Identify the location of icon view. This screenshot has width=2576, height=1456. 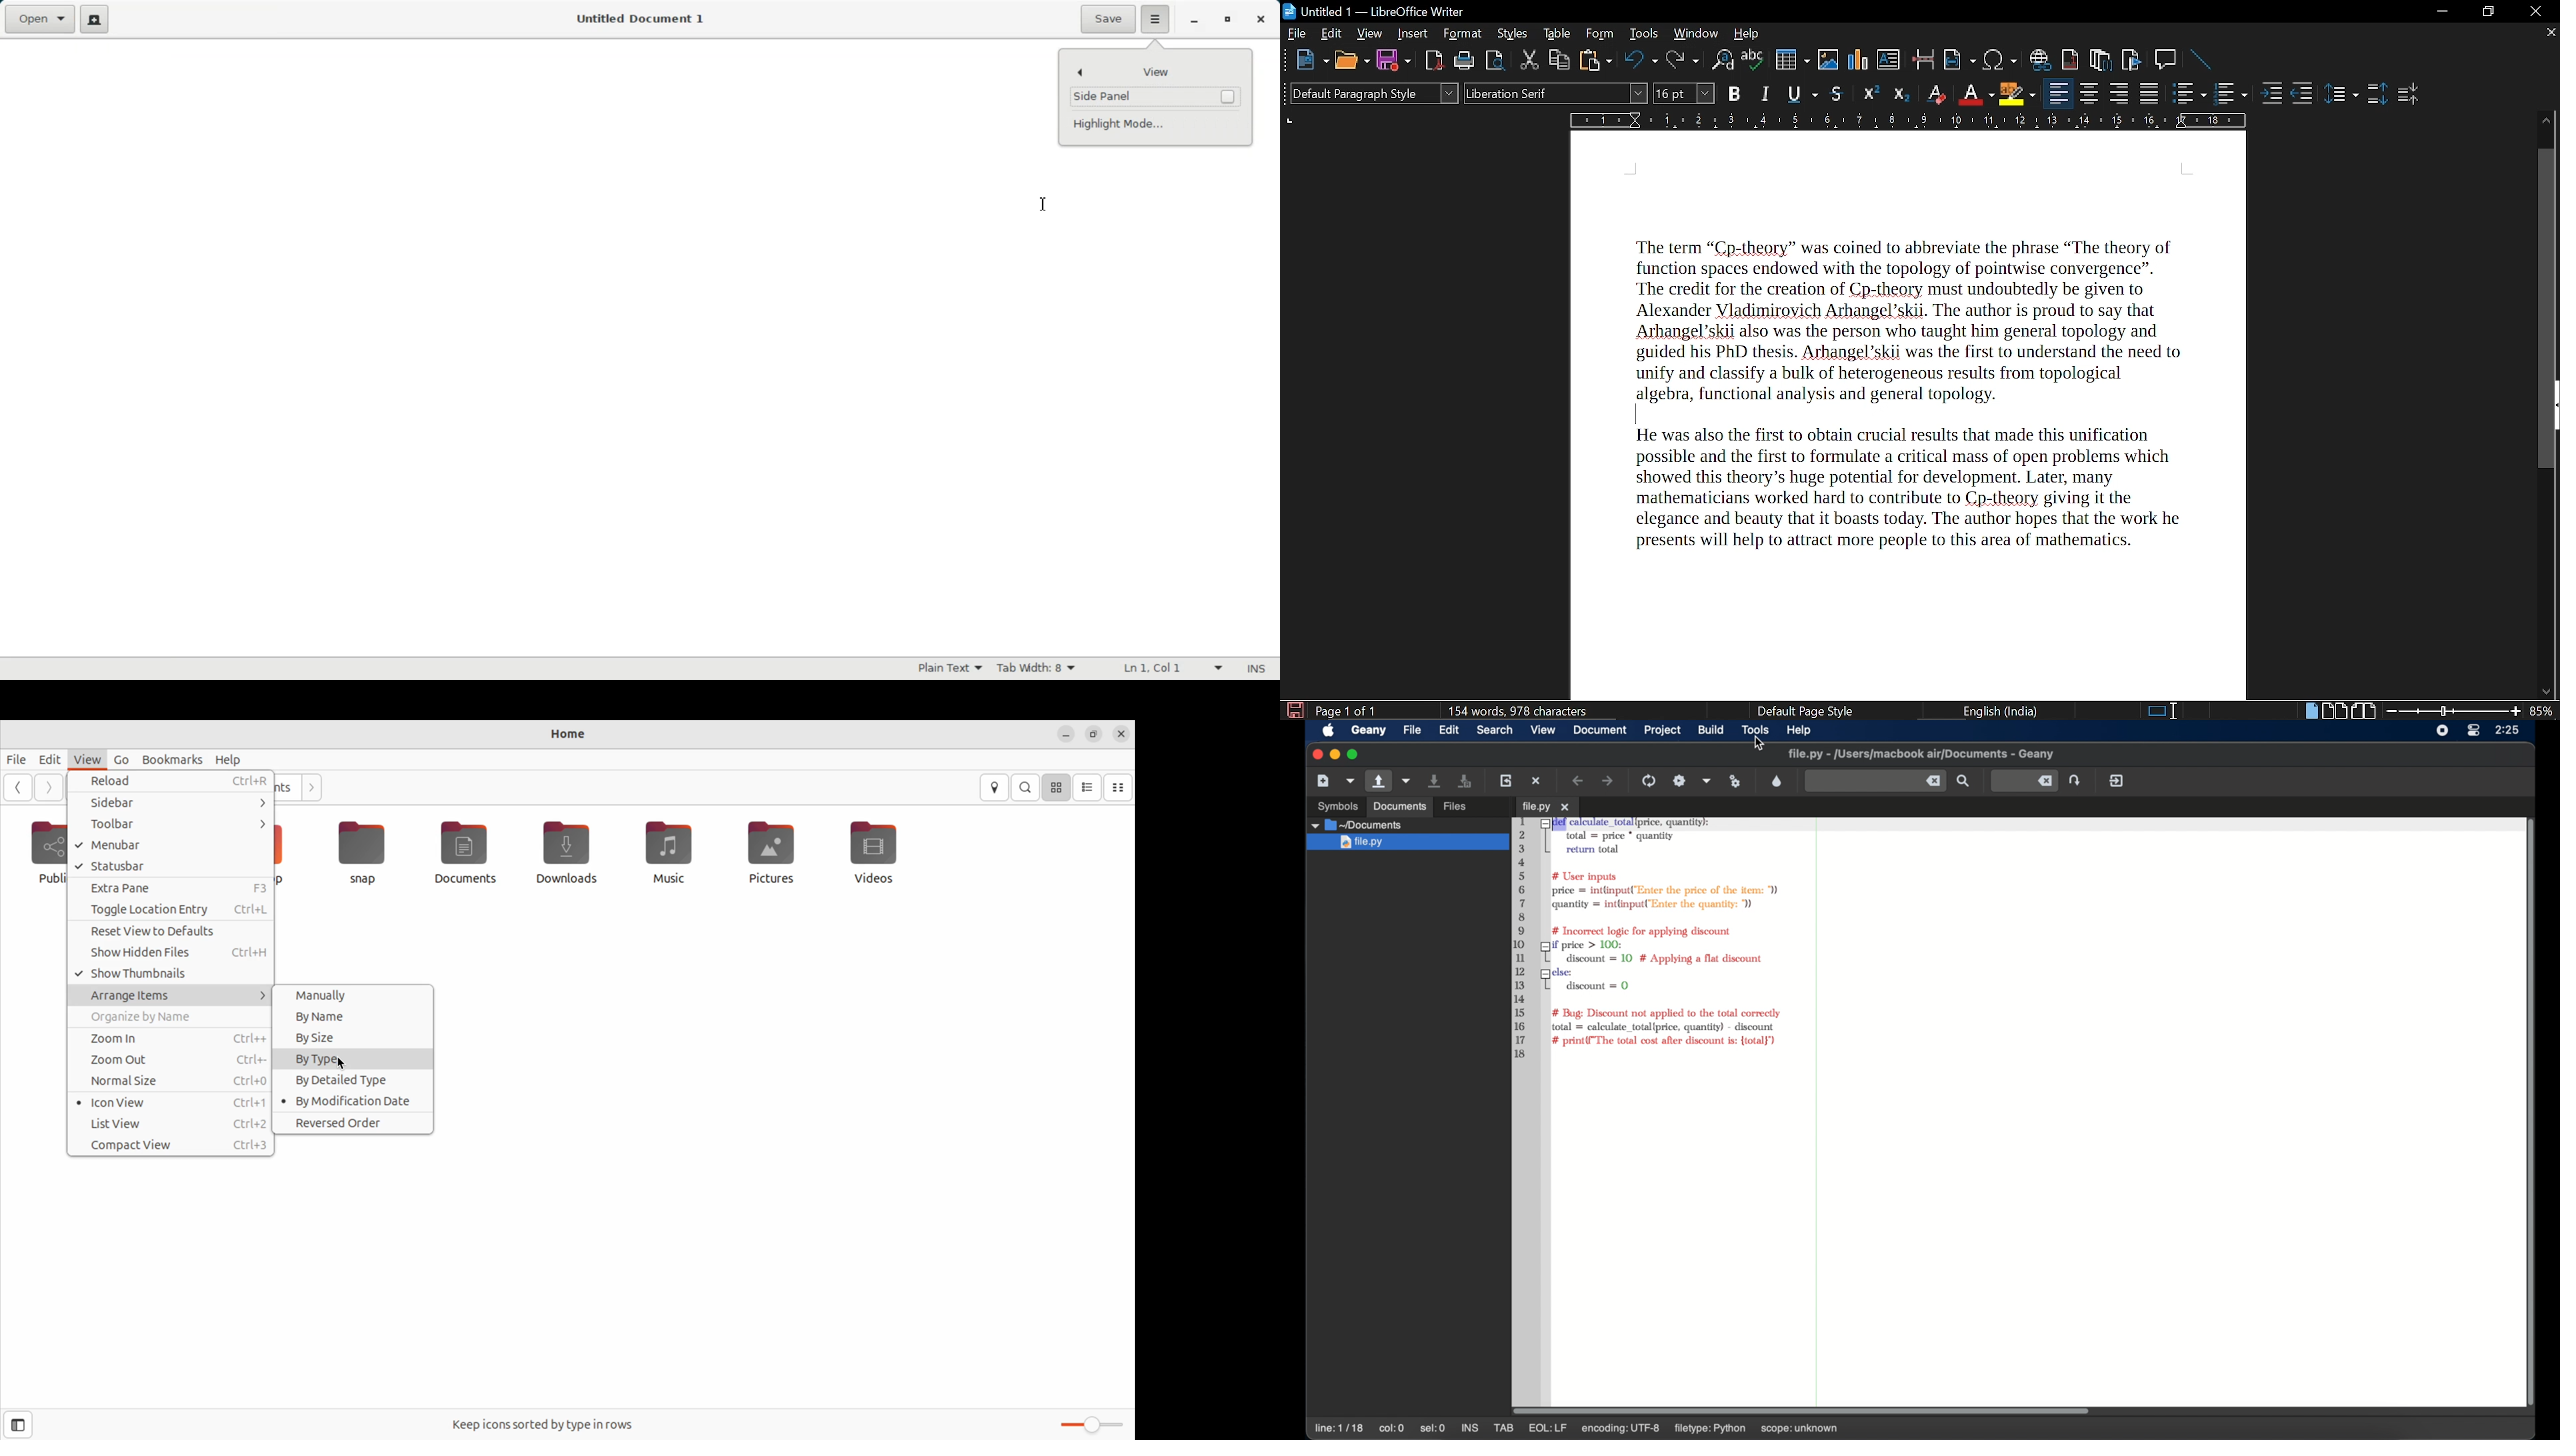
(169, 1102).